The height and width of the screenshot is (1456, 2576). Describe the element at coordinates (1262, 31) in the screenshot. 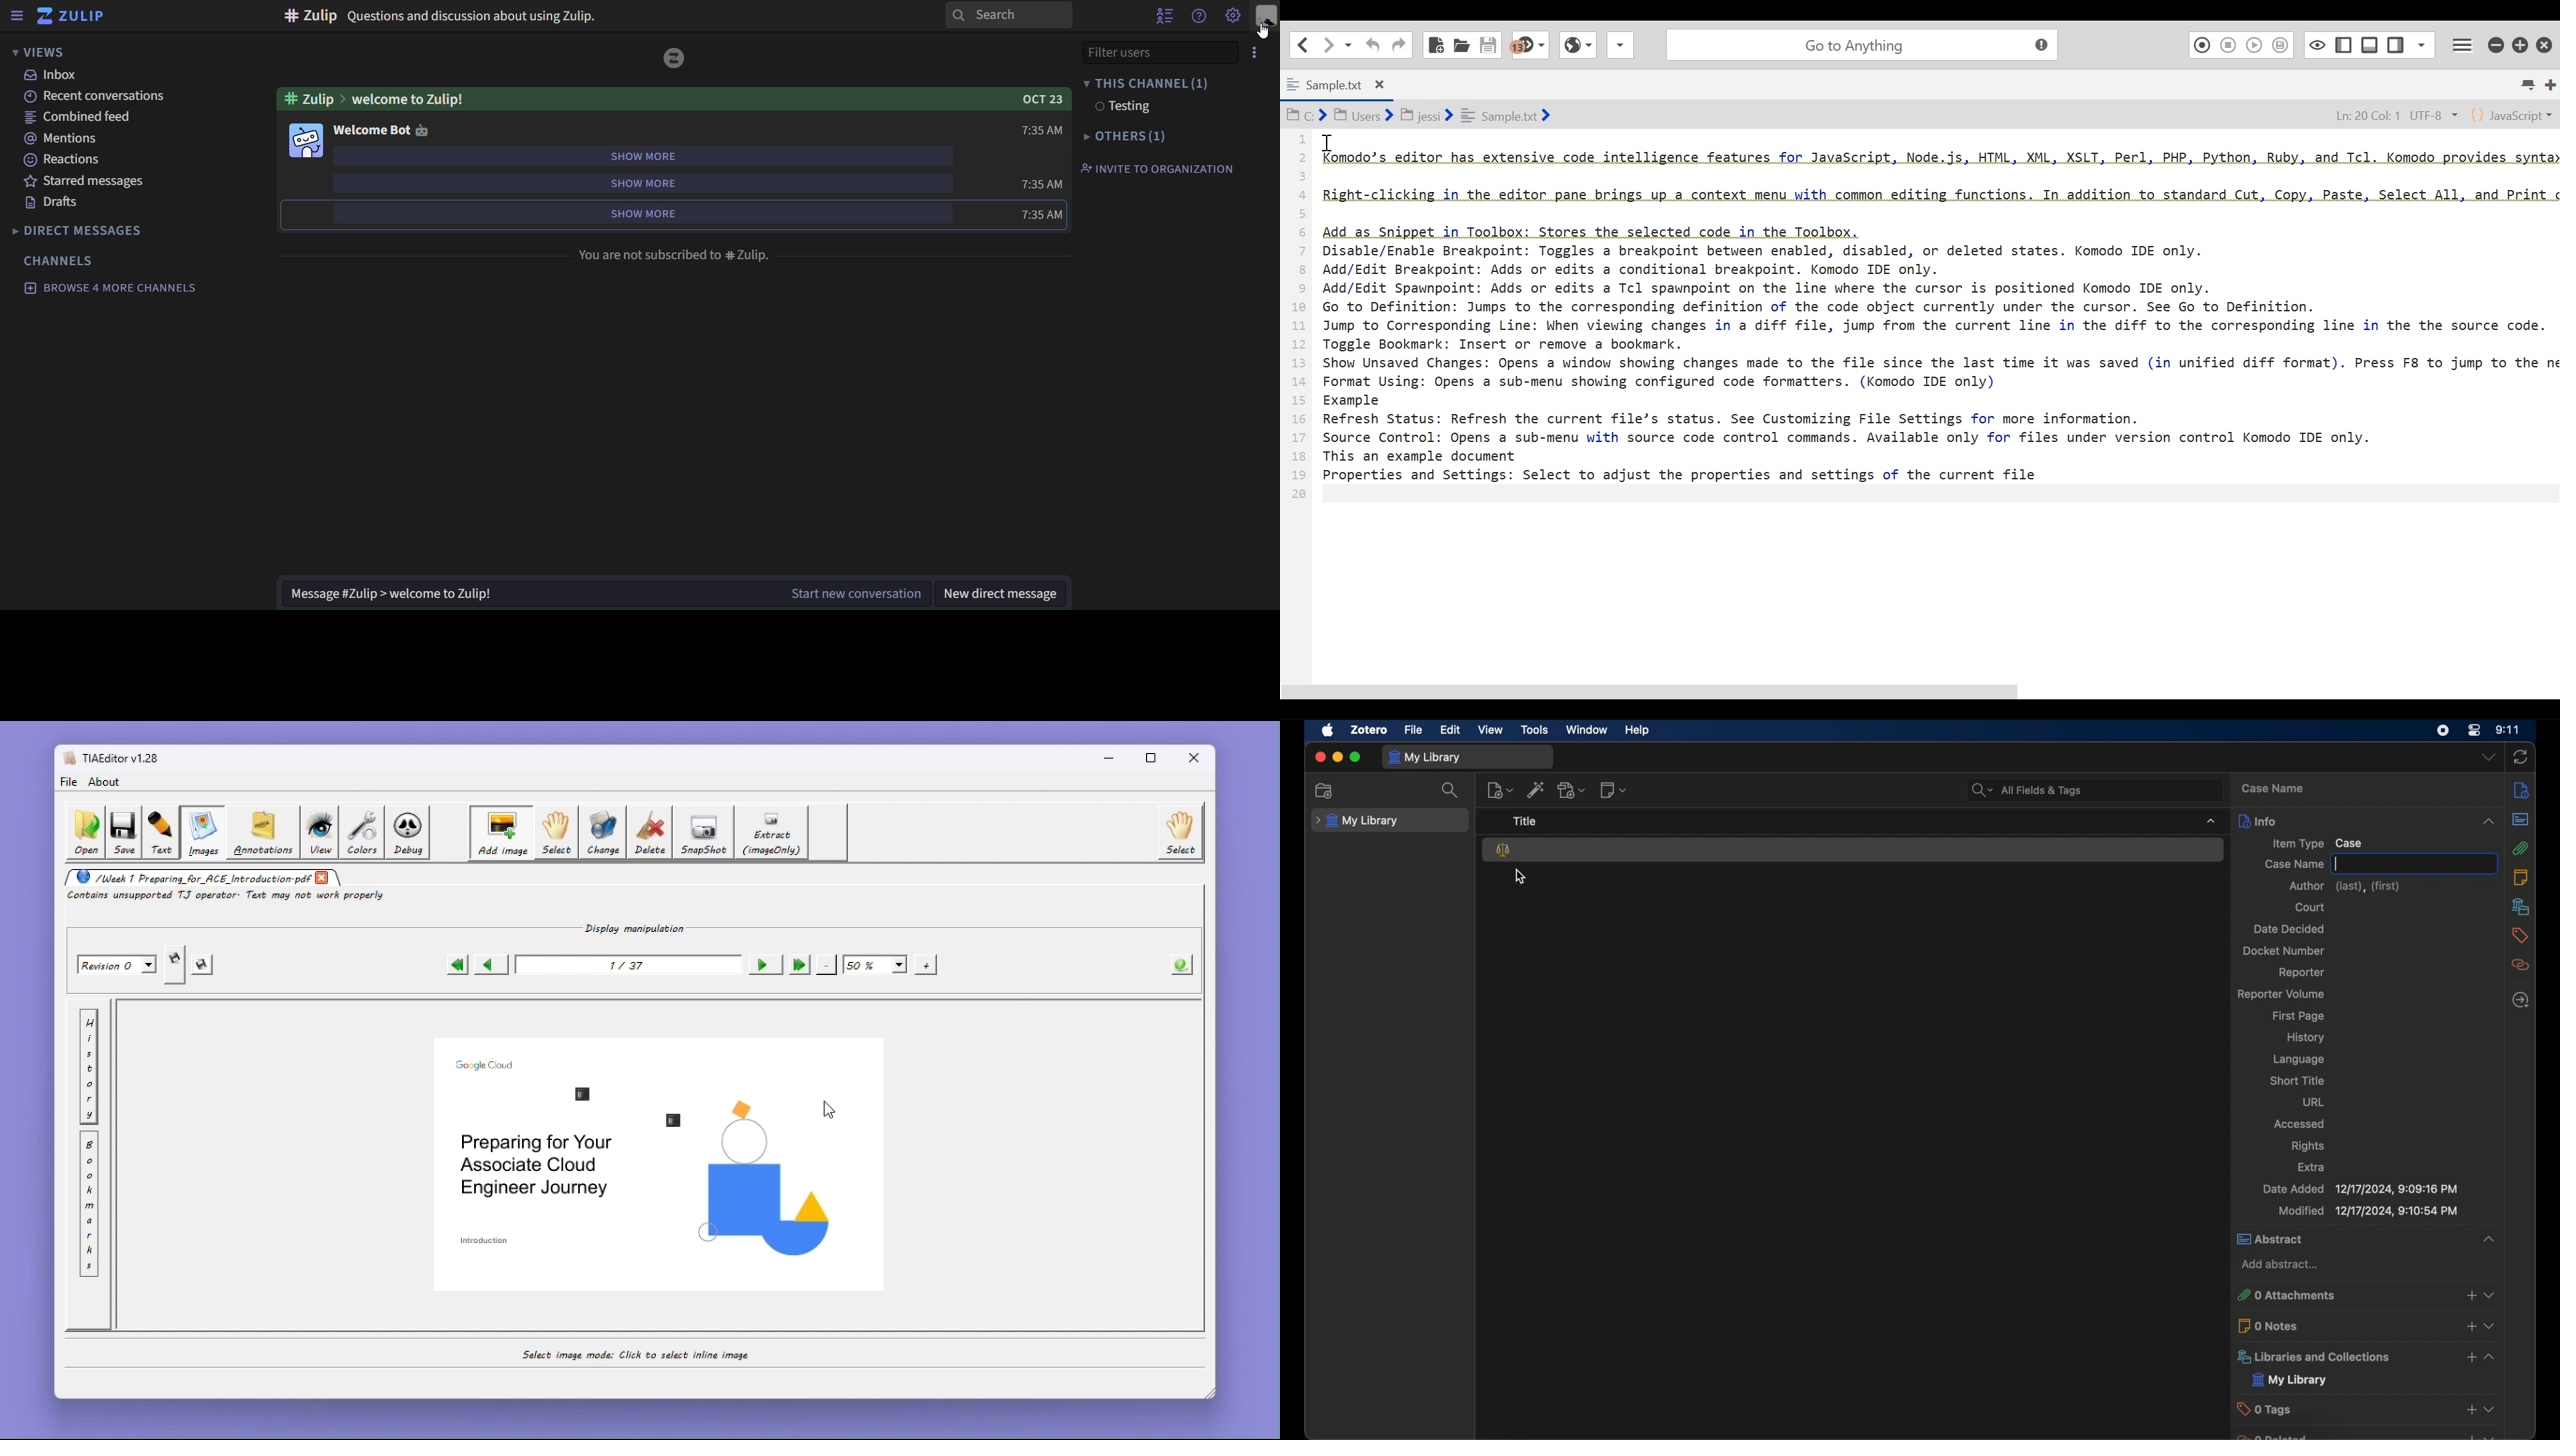

I see `cursor` at that location.